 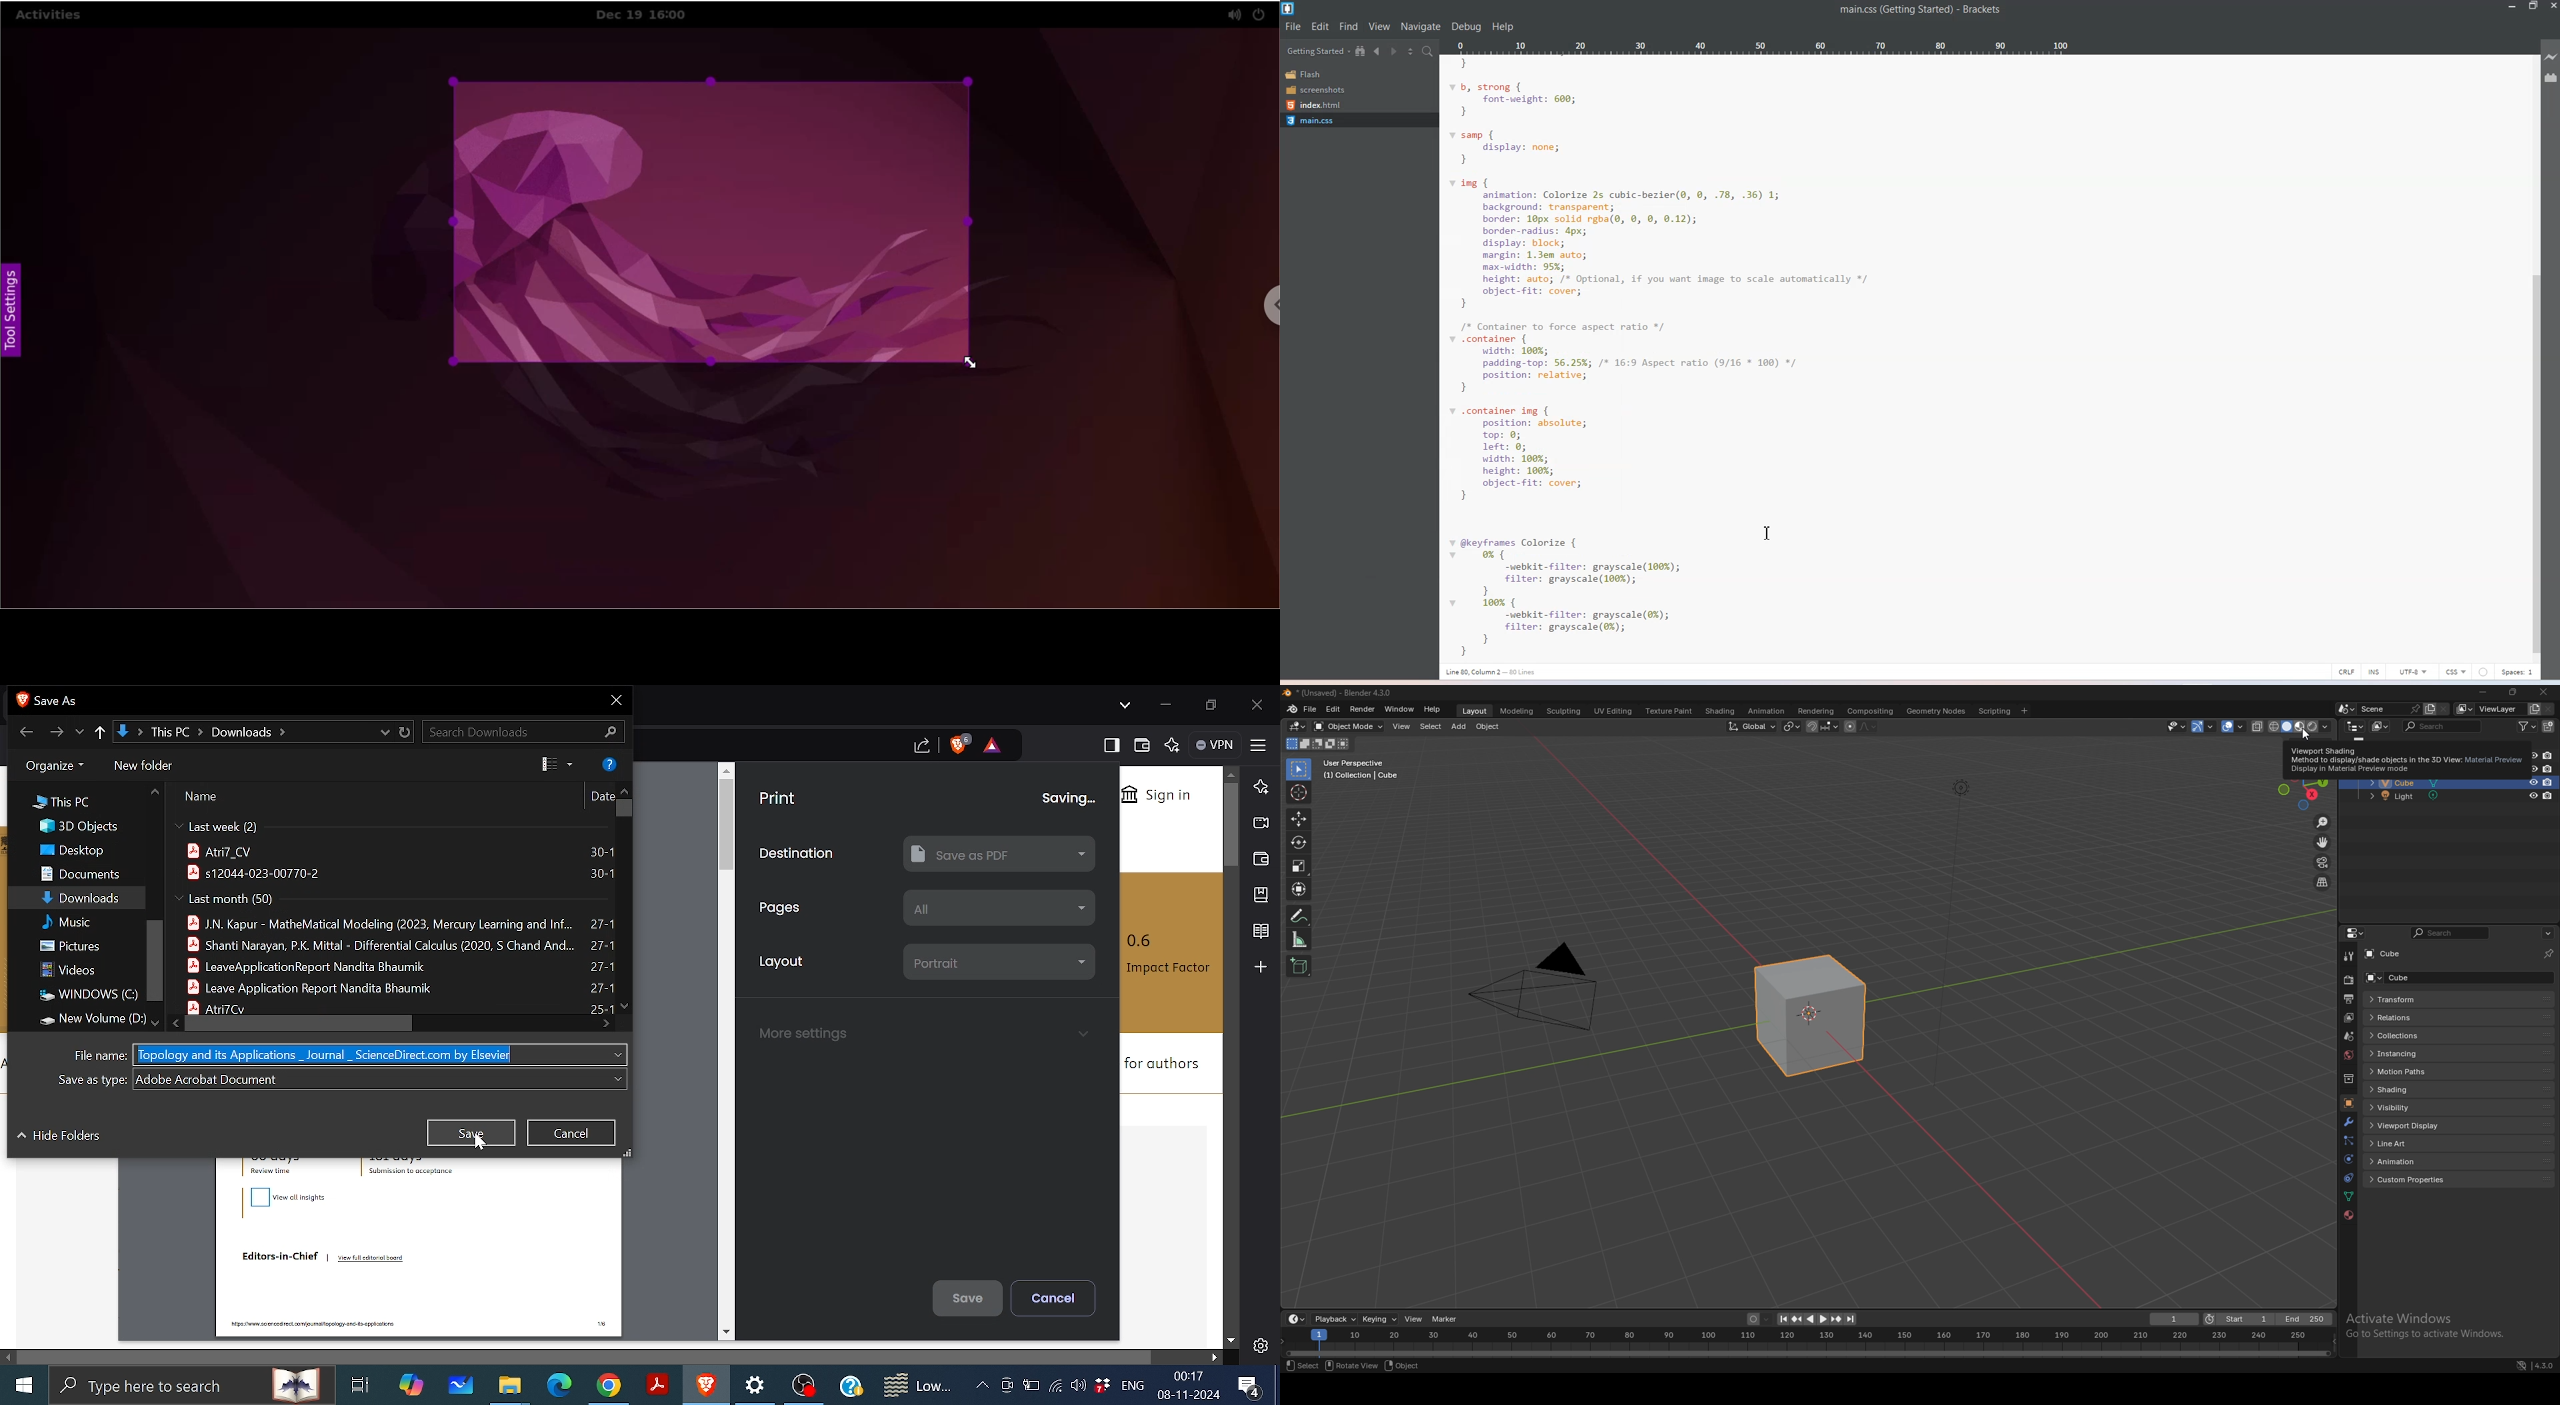 What do you see at coordinates (1379, 26) in the screenshot?
I see `View` at bounding box center [1379, 26].